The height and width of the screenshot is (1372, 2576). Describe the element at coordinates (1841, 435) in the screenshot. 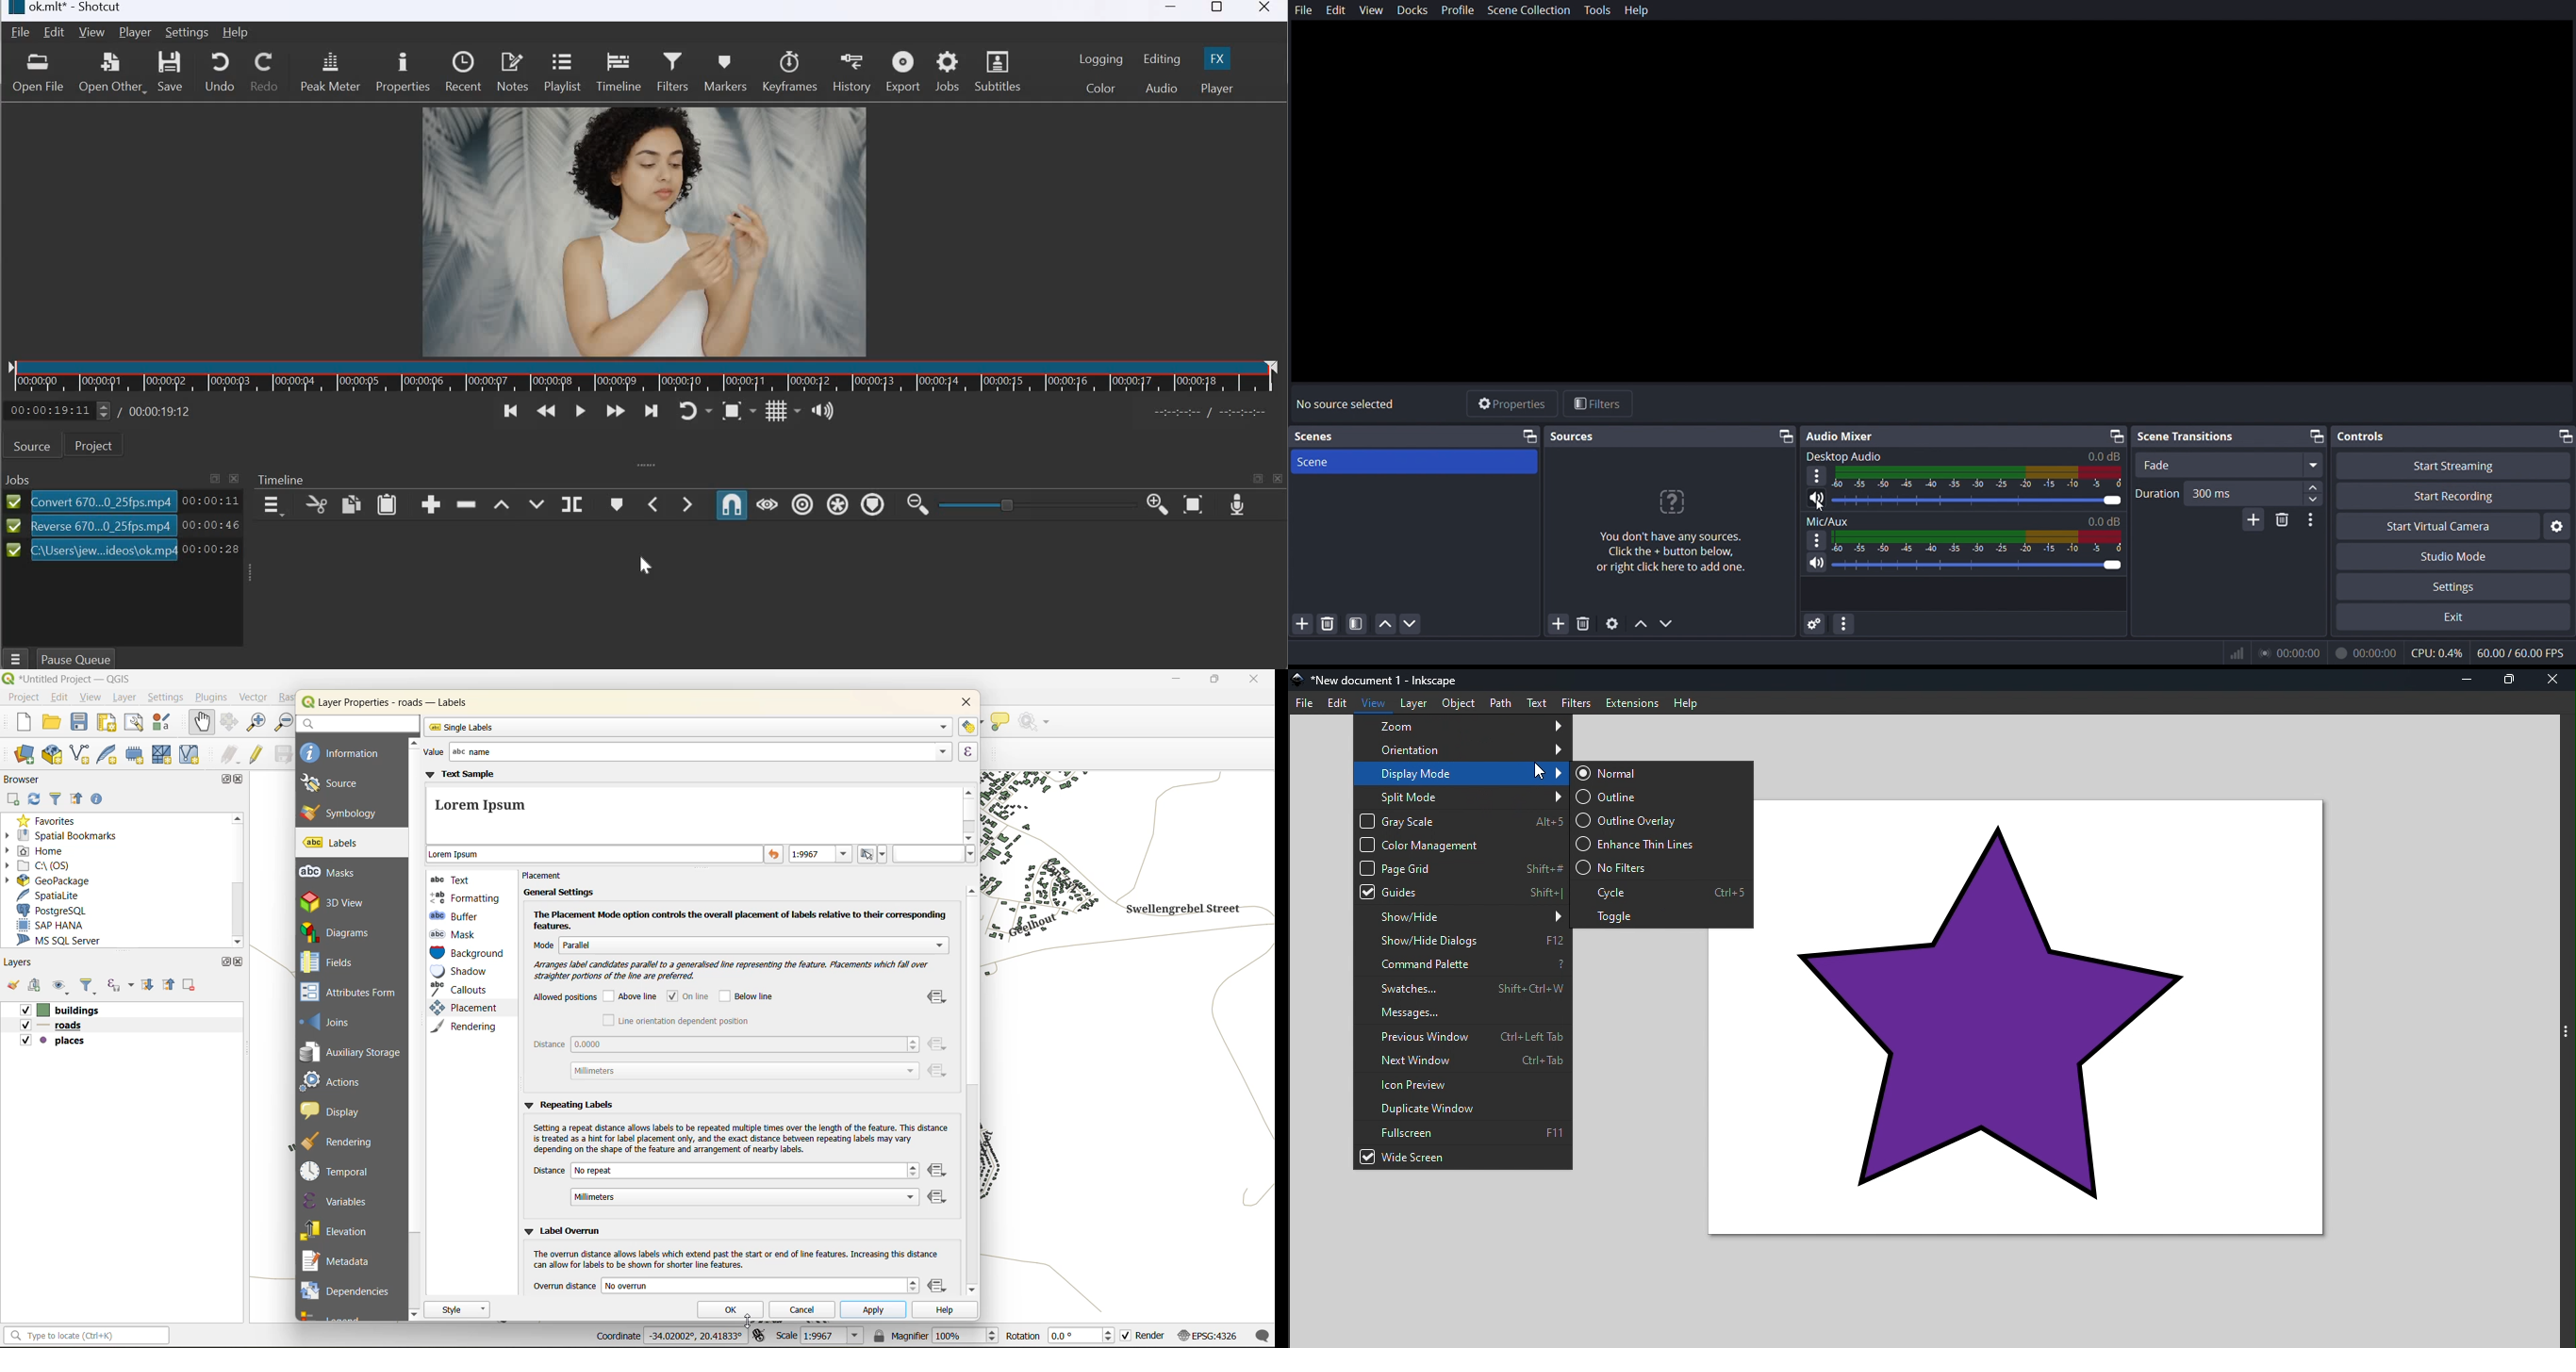

I see `audio mixer` at that location.